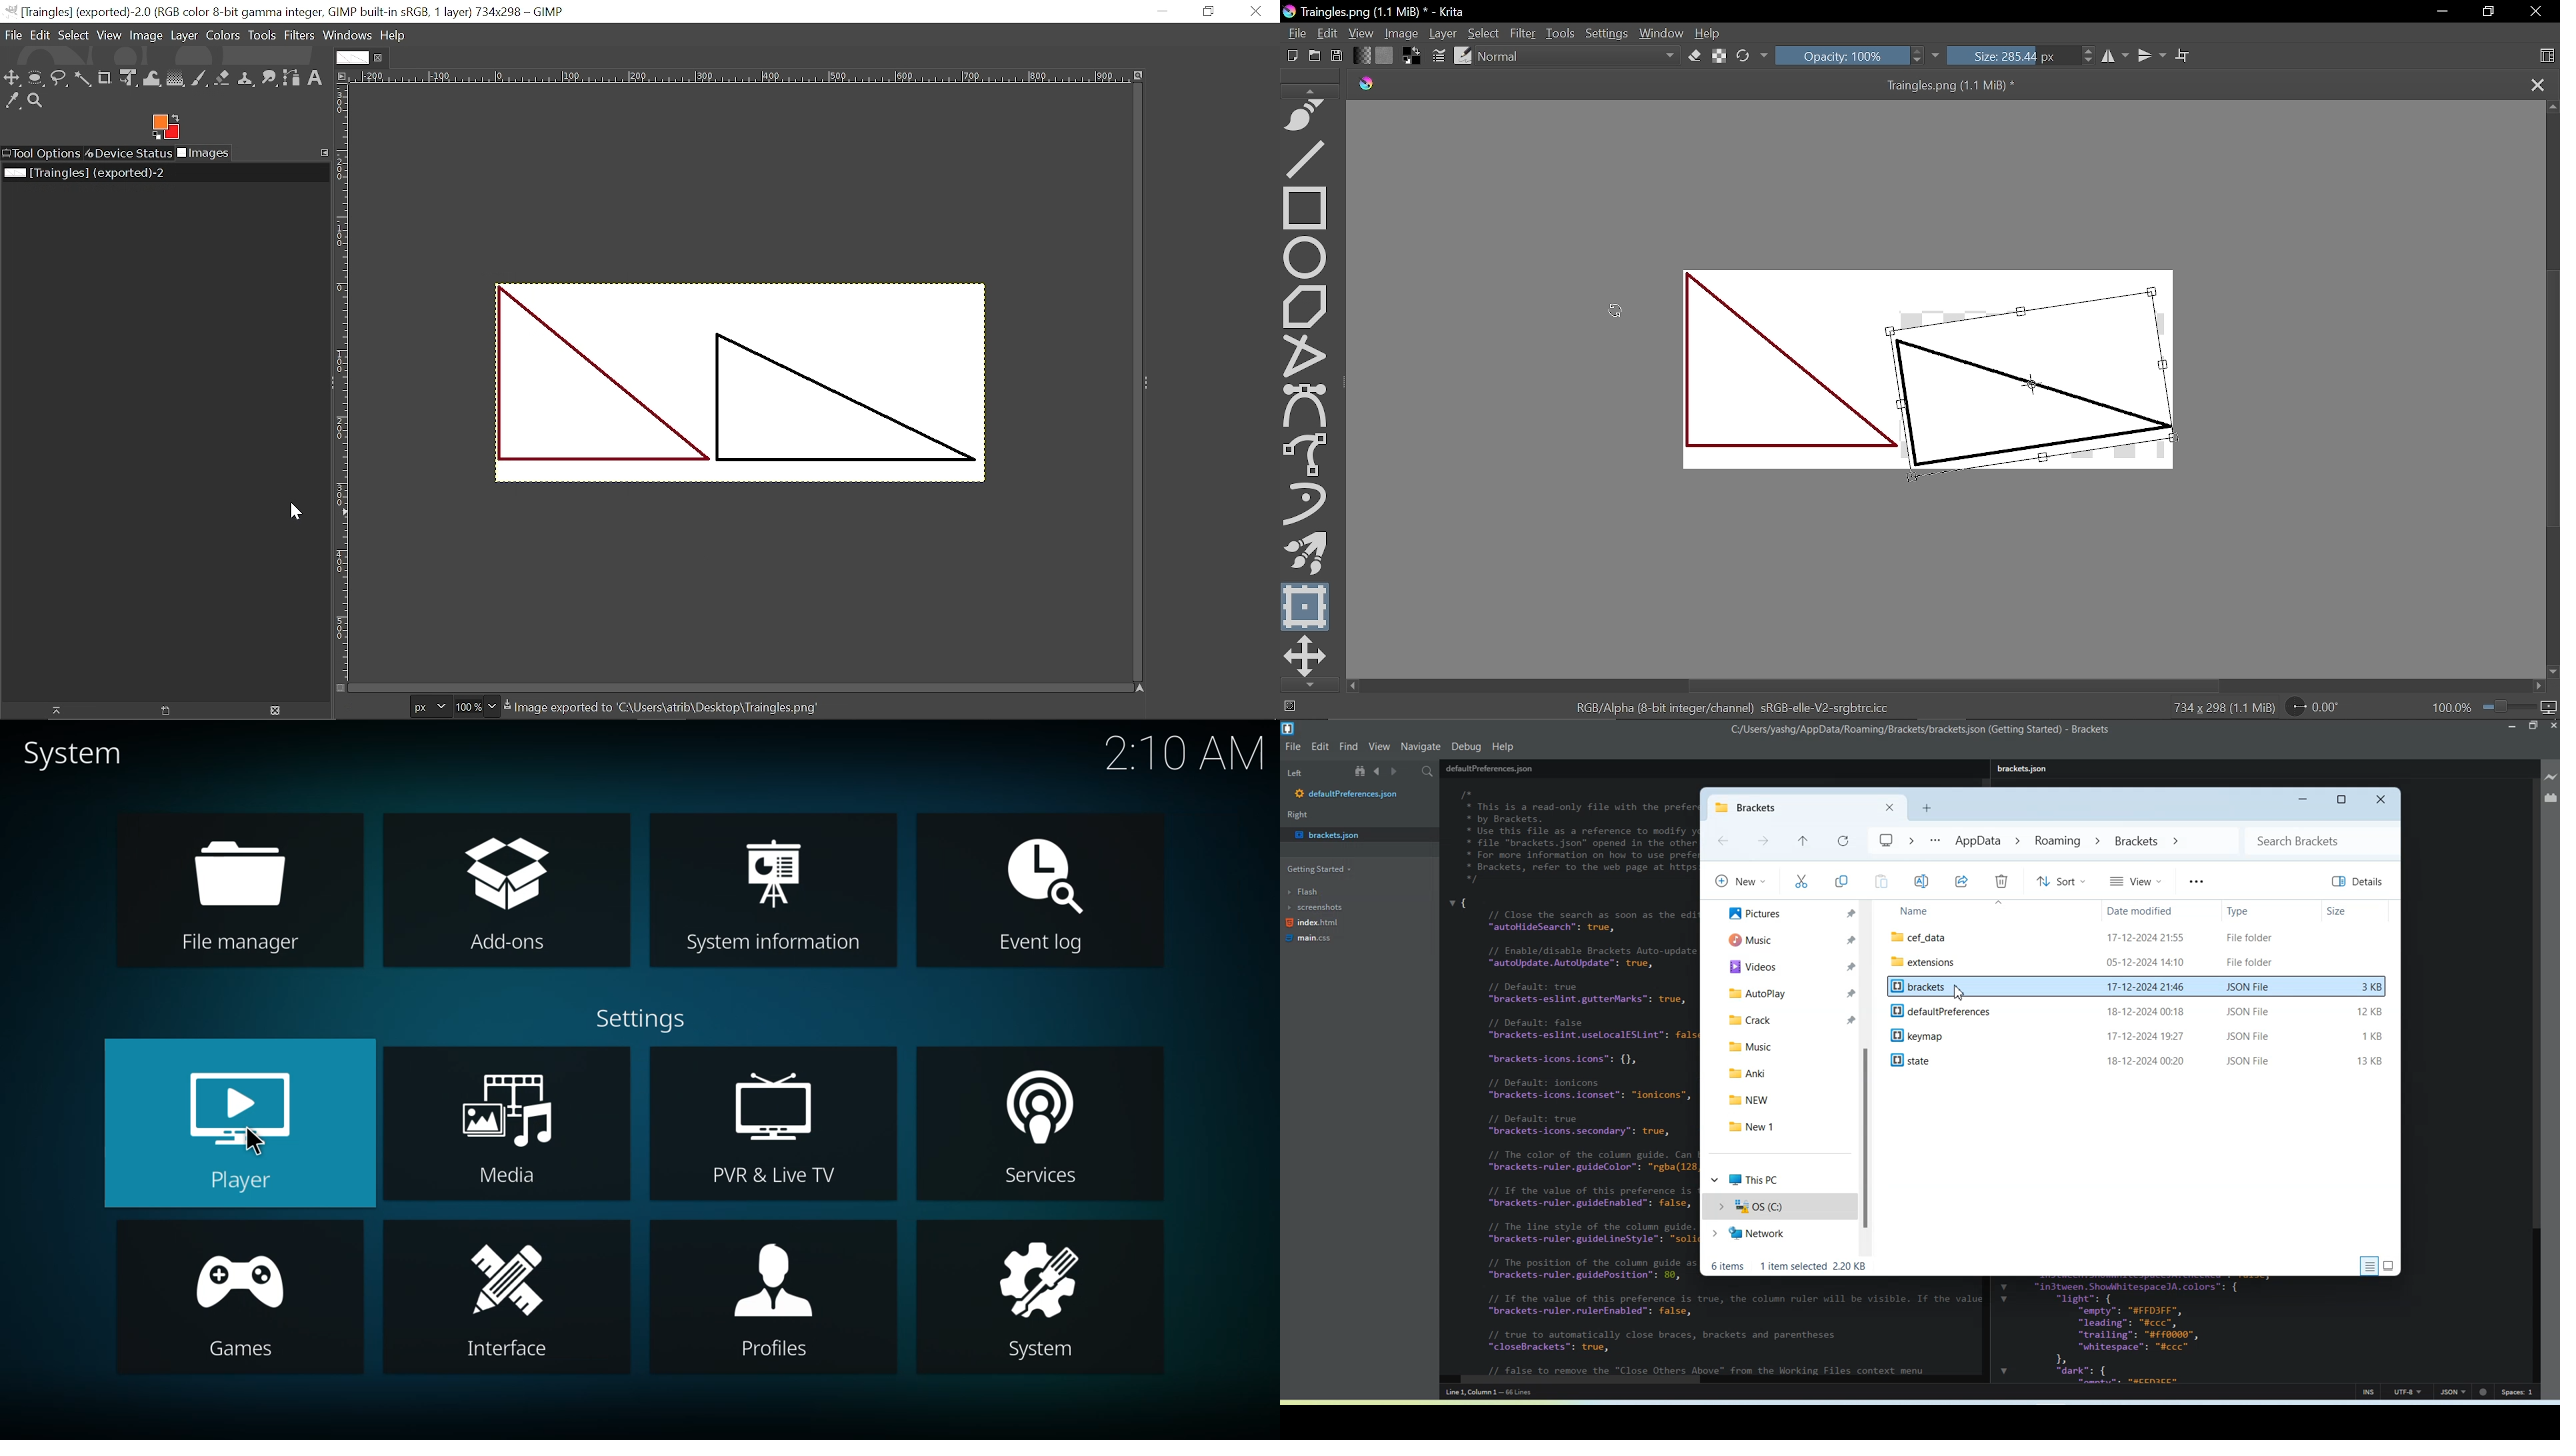  What do you see at coordinates (1309, 117) in the screenshot?
I see `Freehand path tool` at bounding box center [1309, 117].